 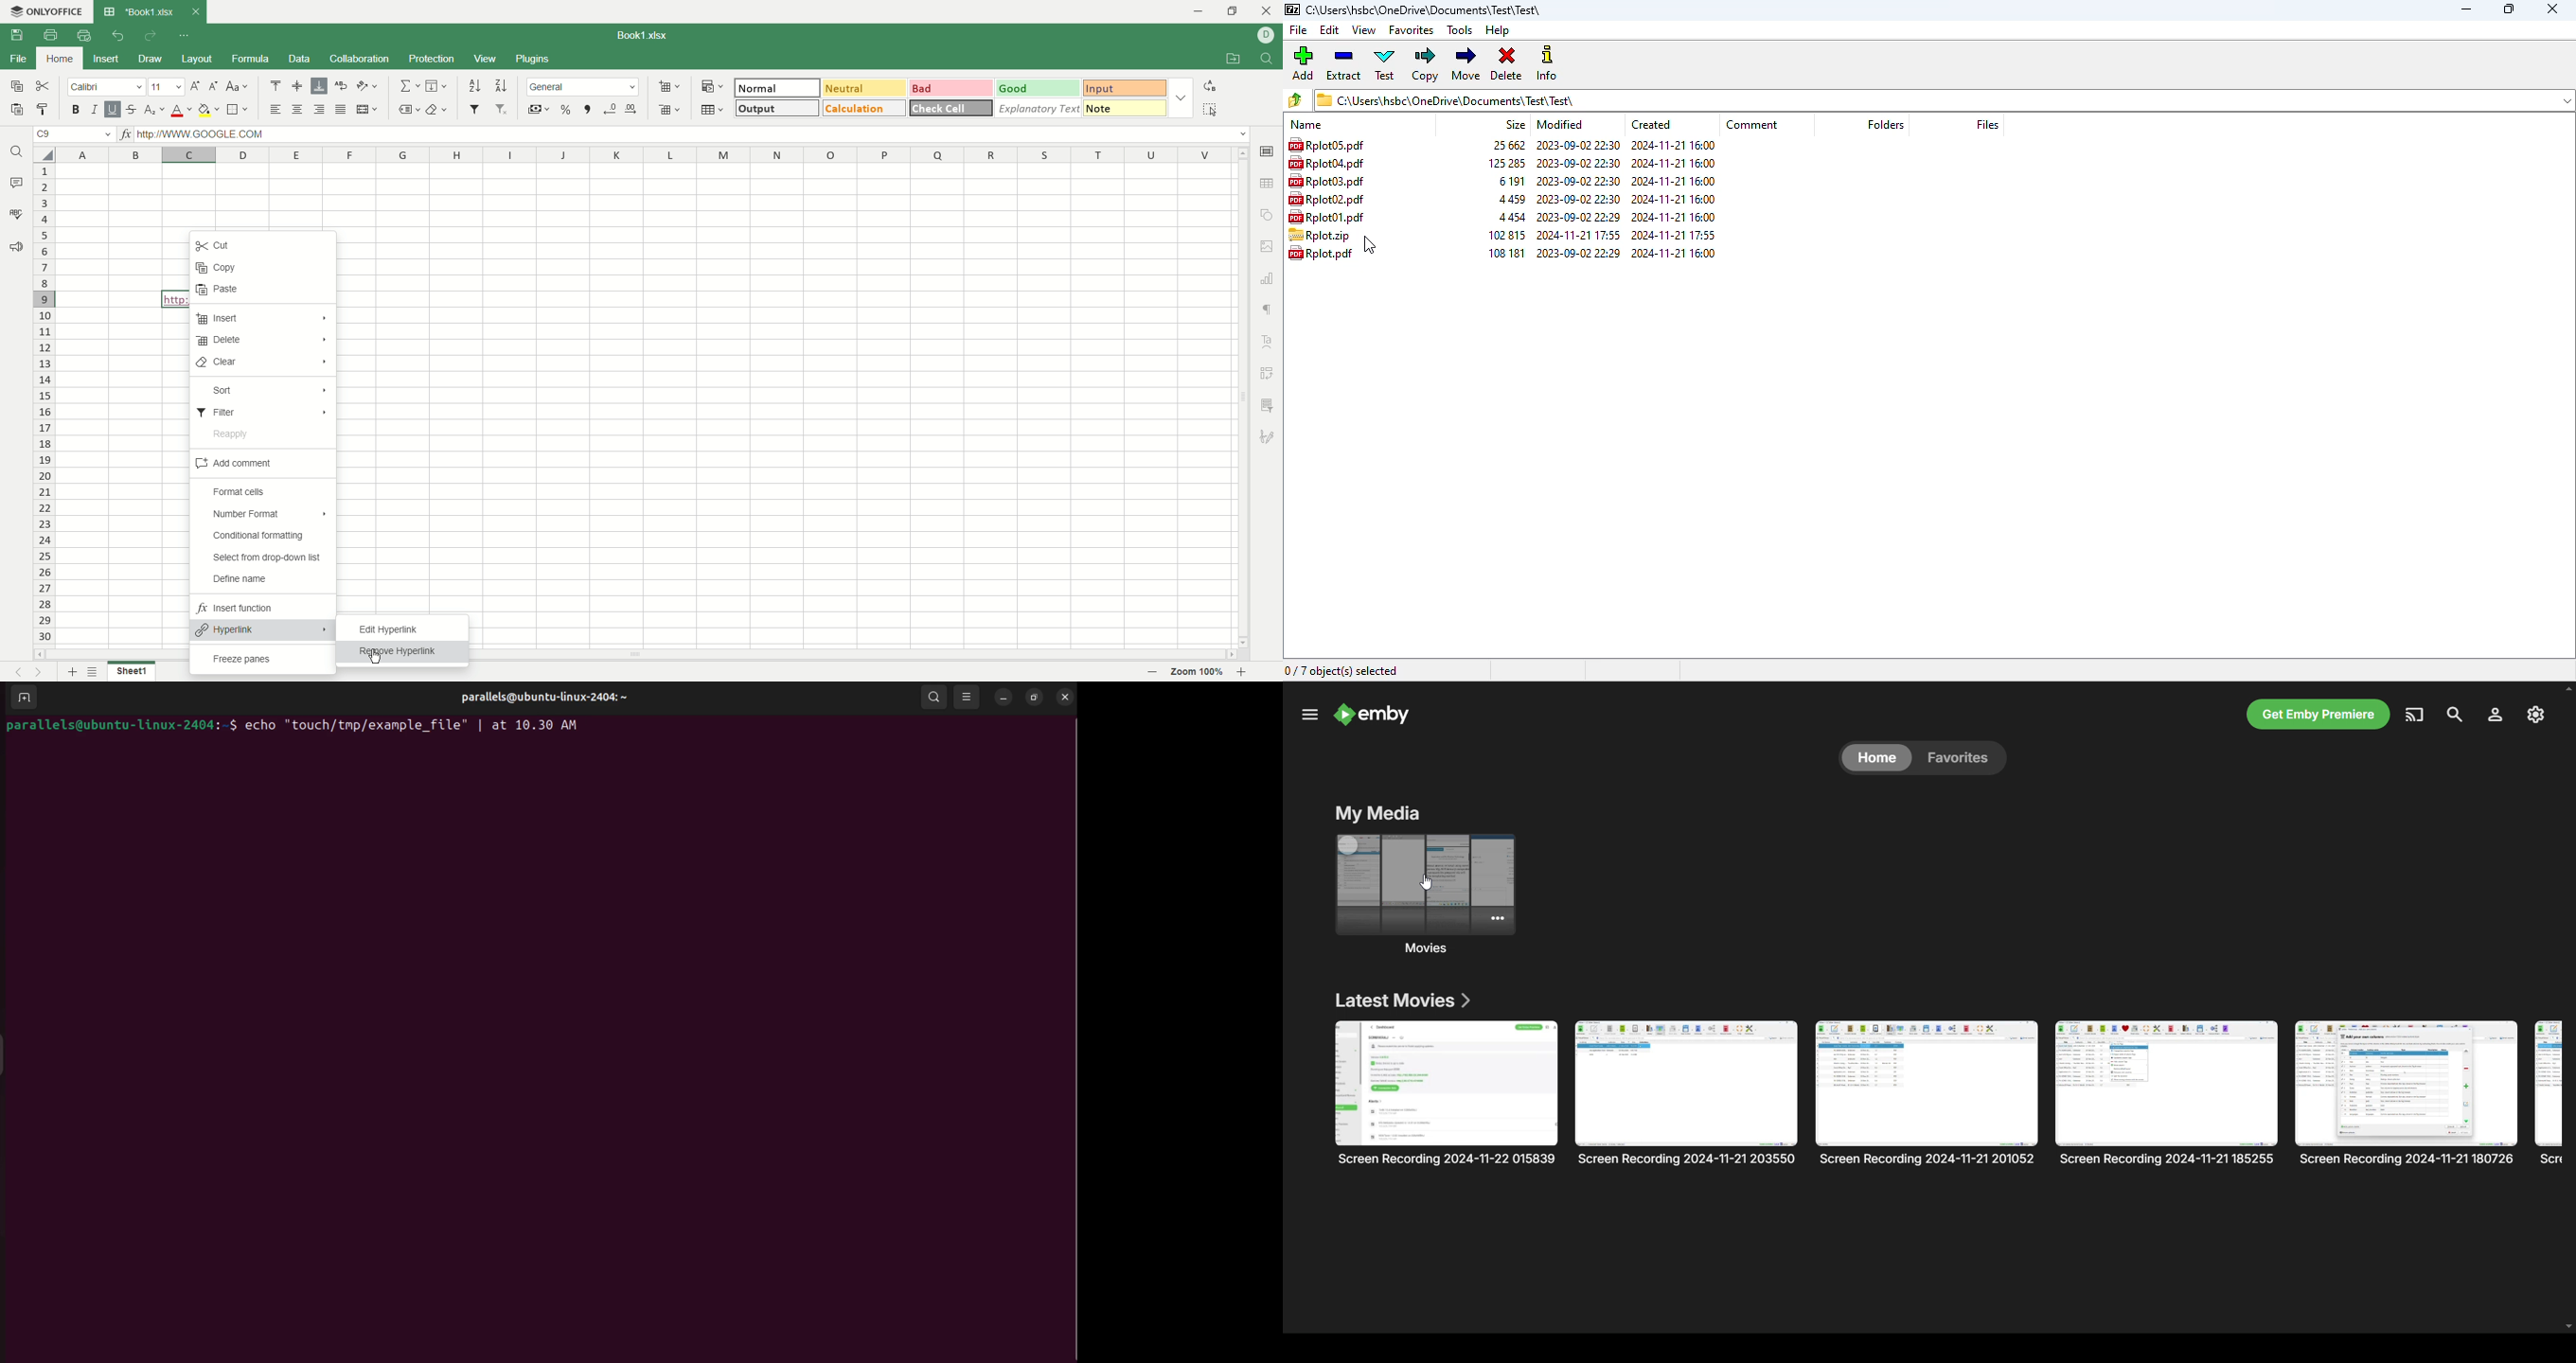 I want to click on strikethrough, so click(x=130, y=110).